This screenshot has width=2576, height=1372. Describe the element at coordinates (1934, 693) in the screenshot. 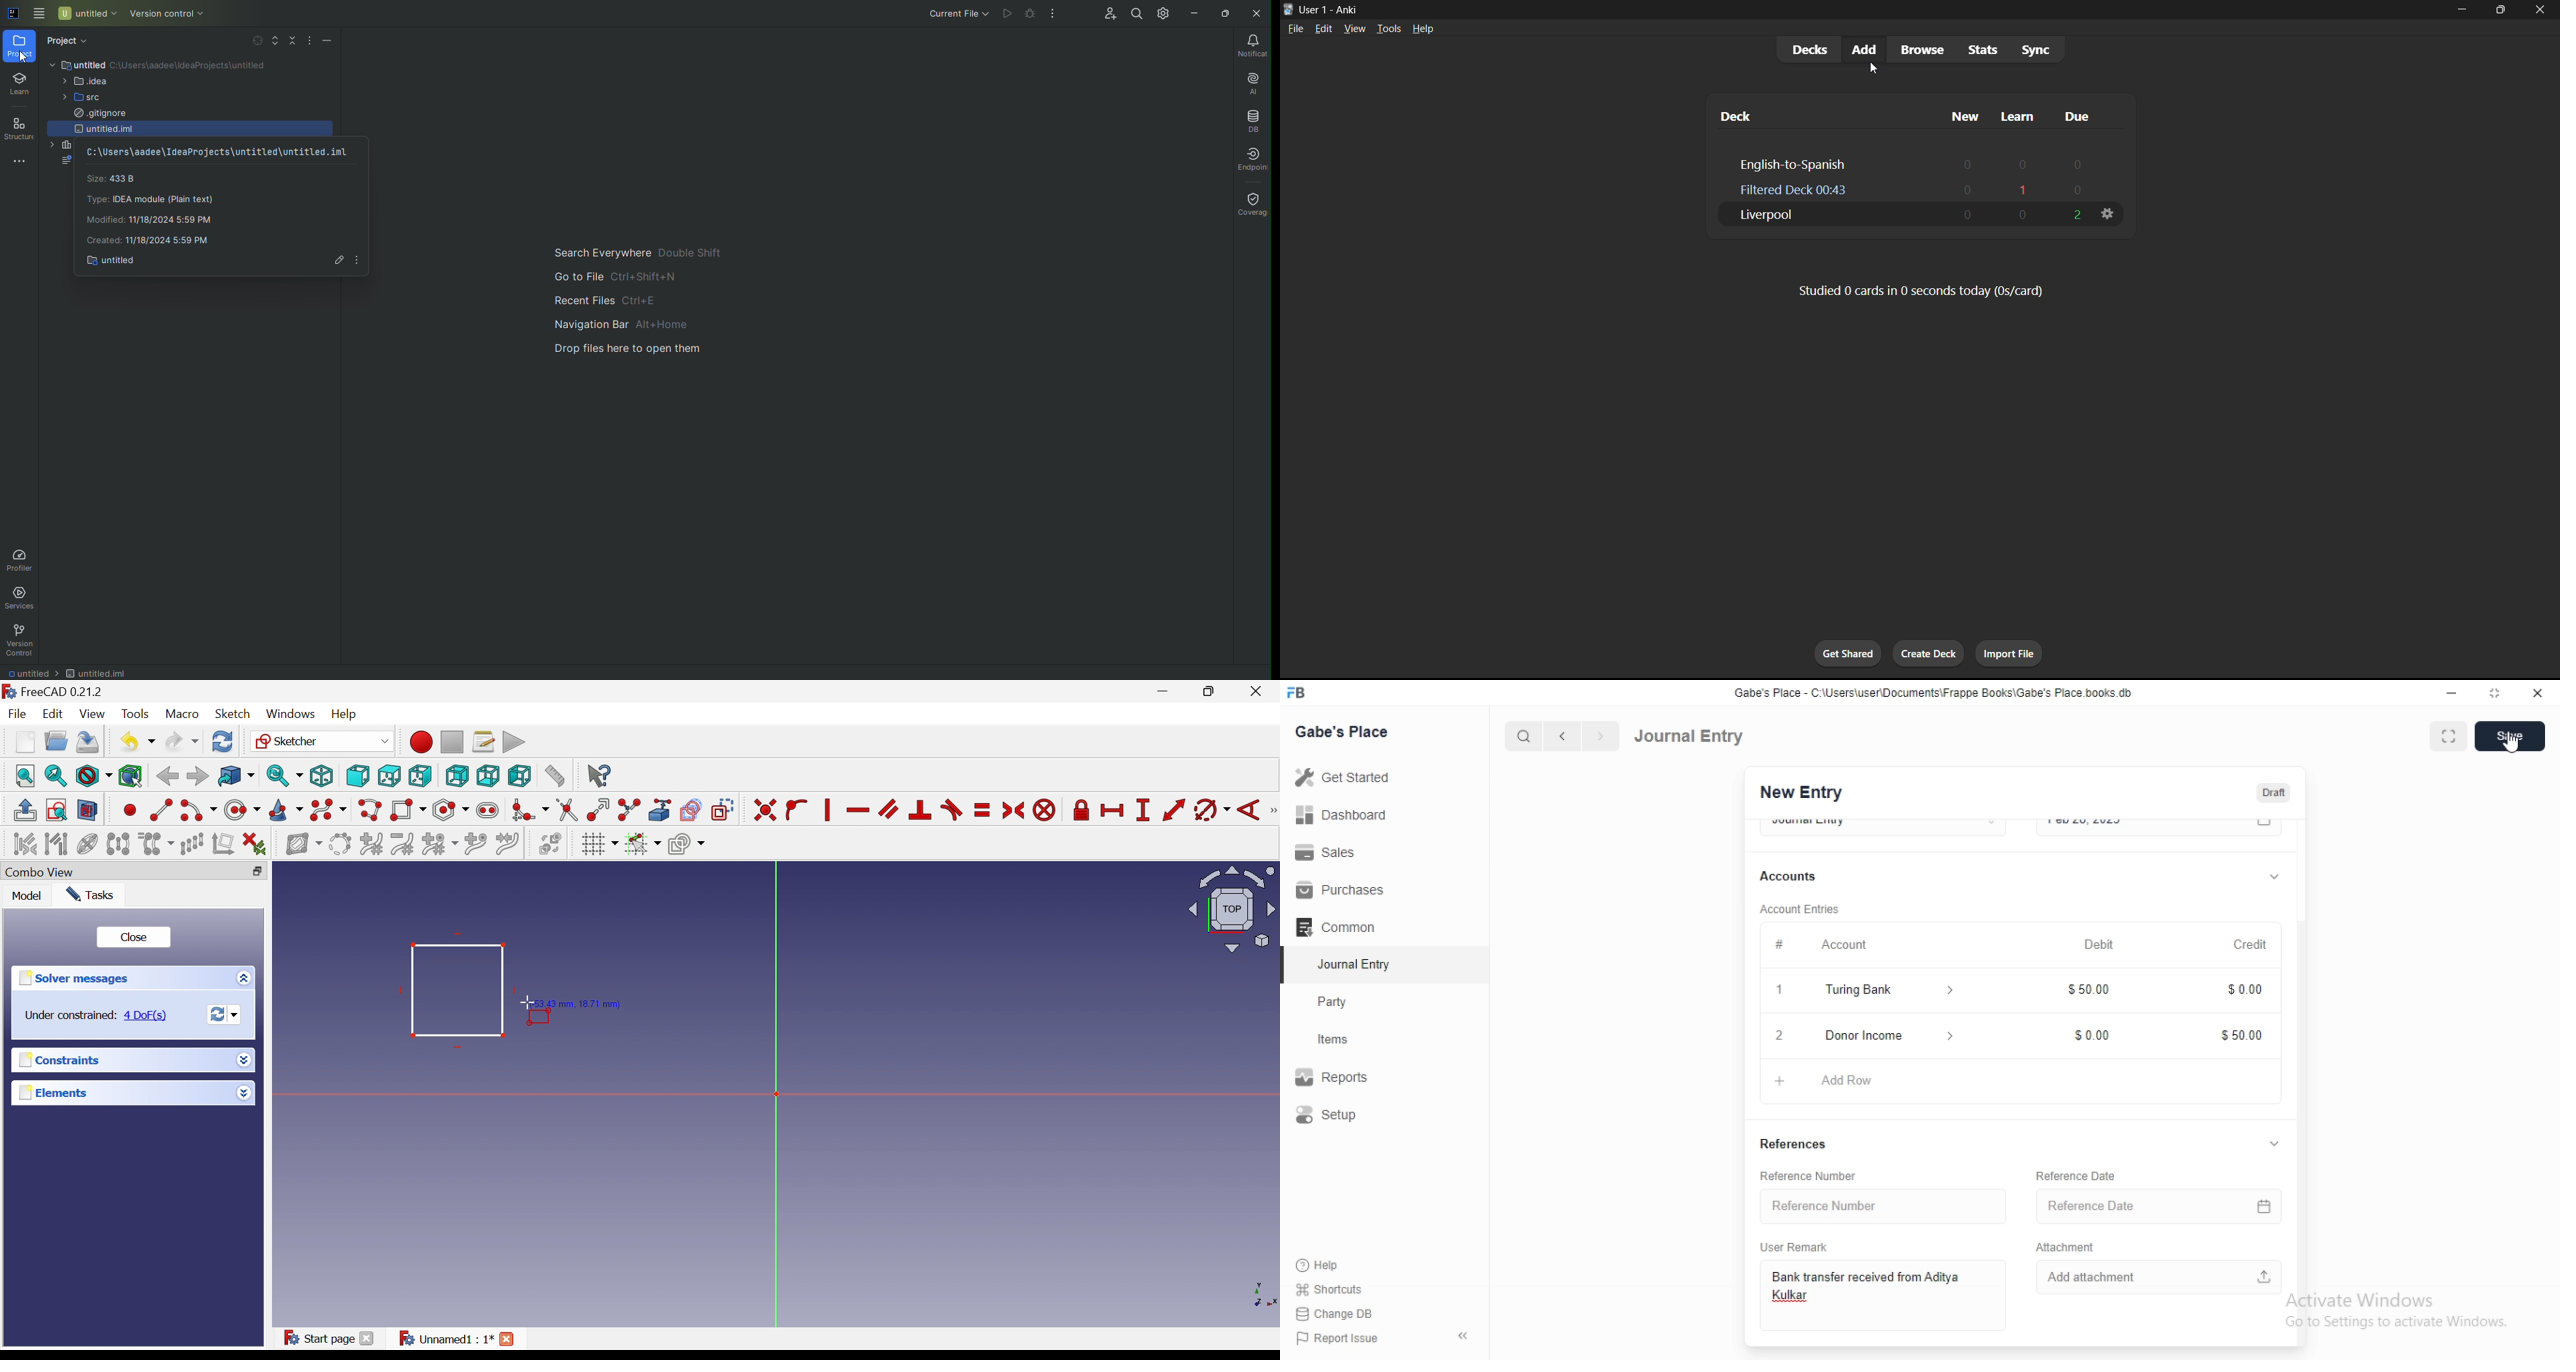

I see `Gabe's Place - C\Users\userDocuments Frappe Books\Gabe's Place books db.` at that location.